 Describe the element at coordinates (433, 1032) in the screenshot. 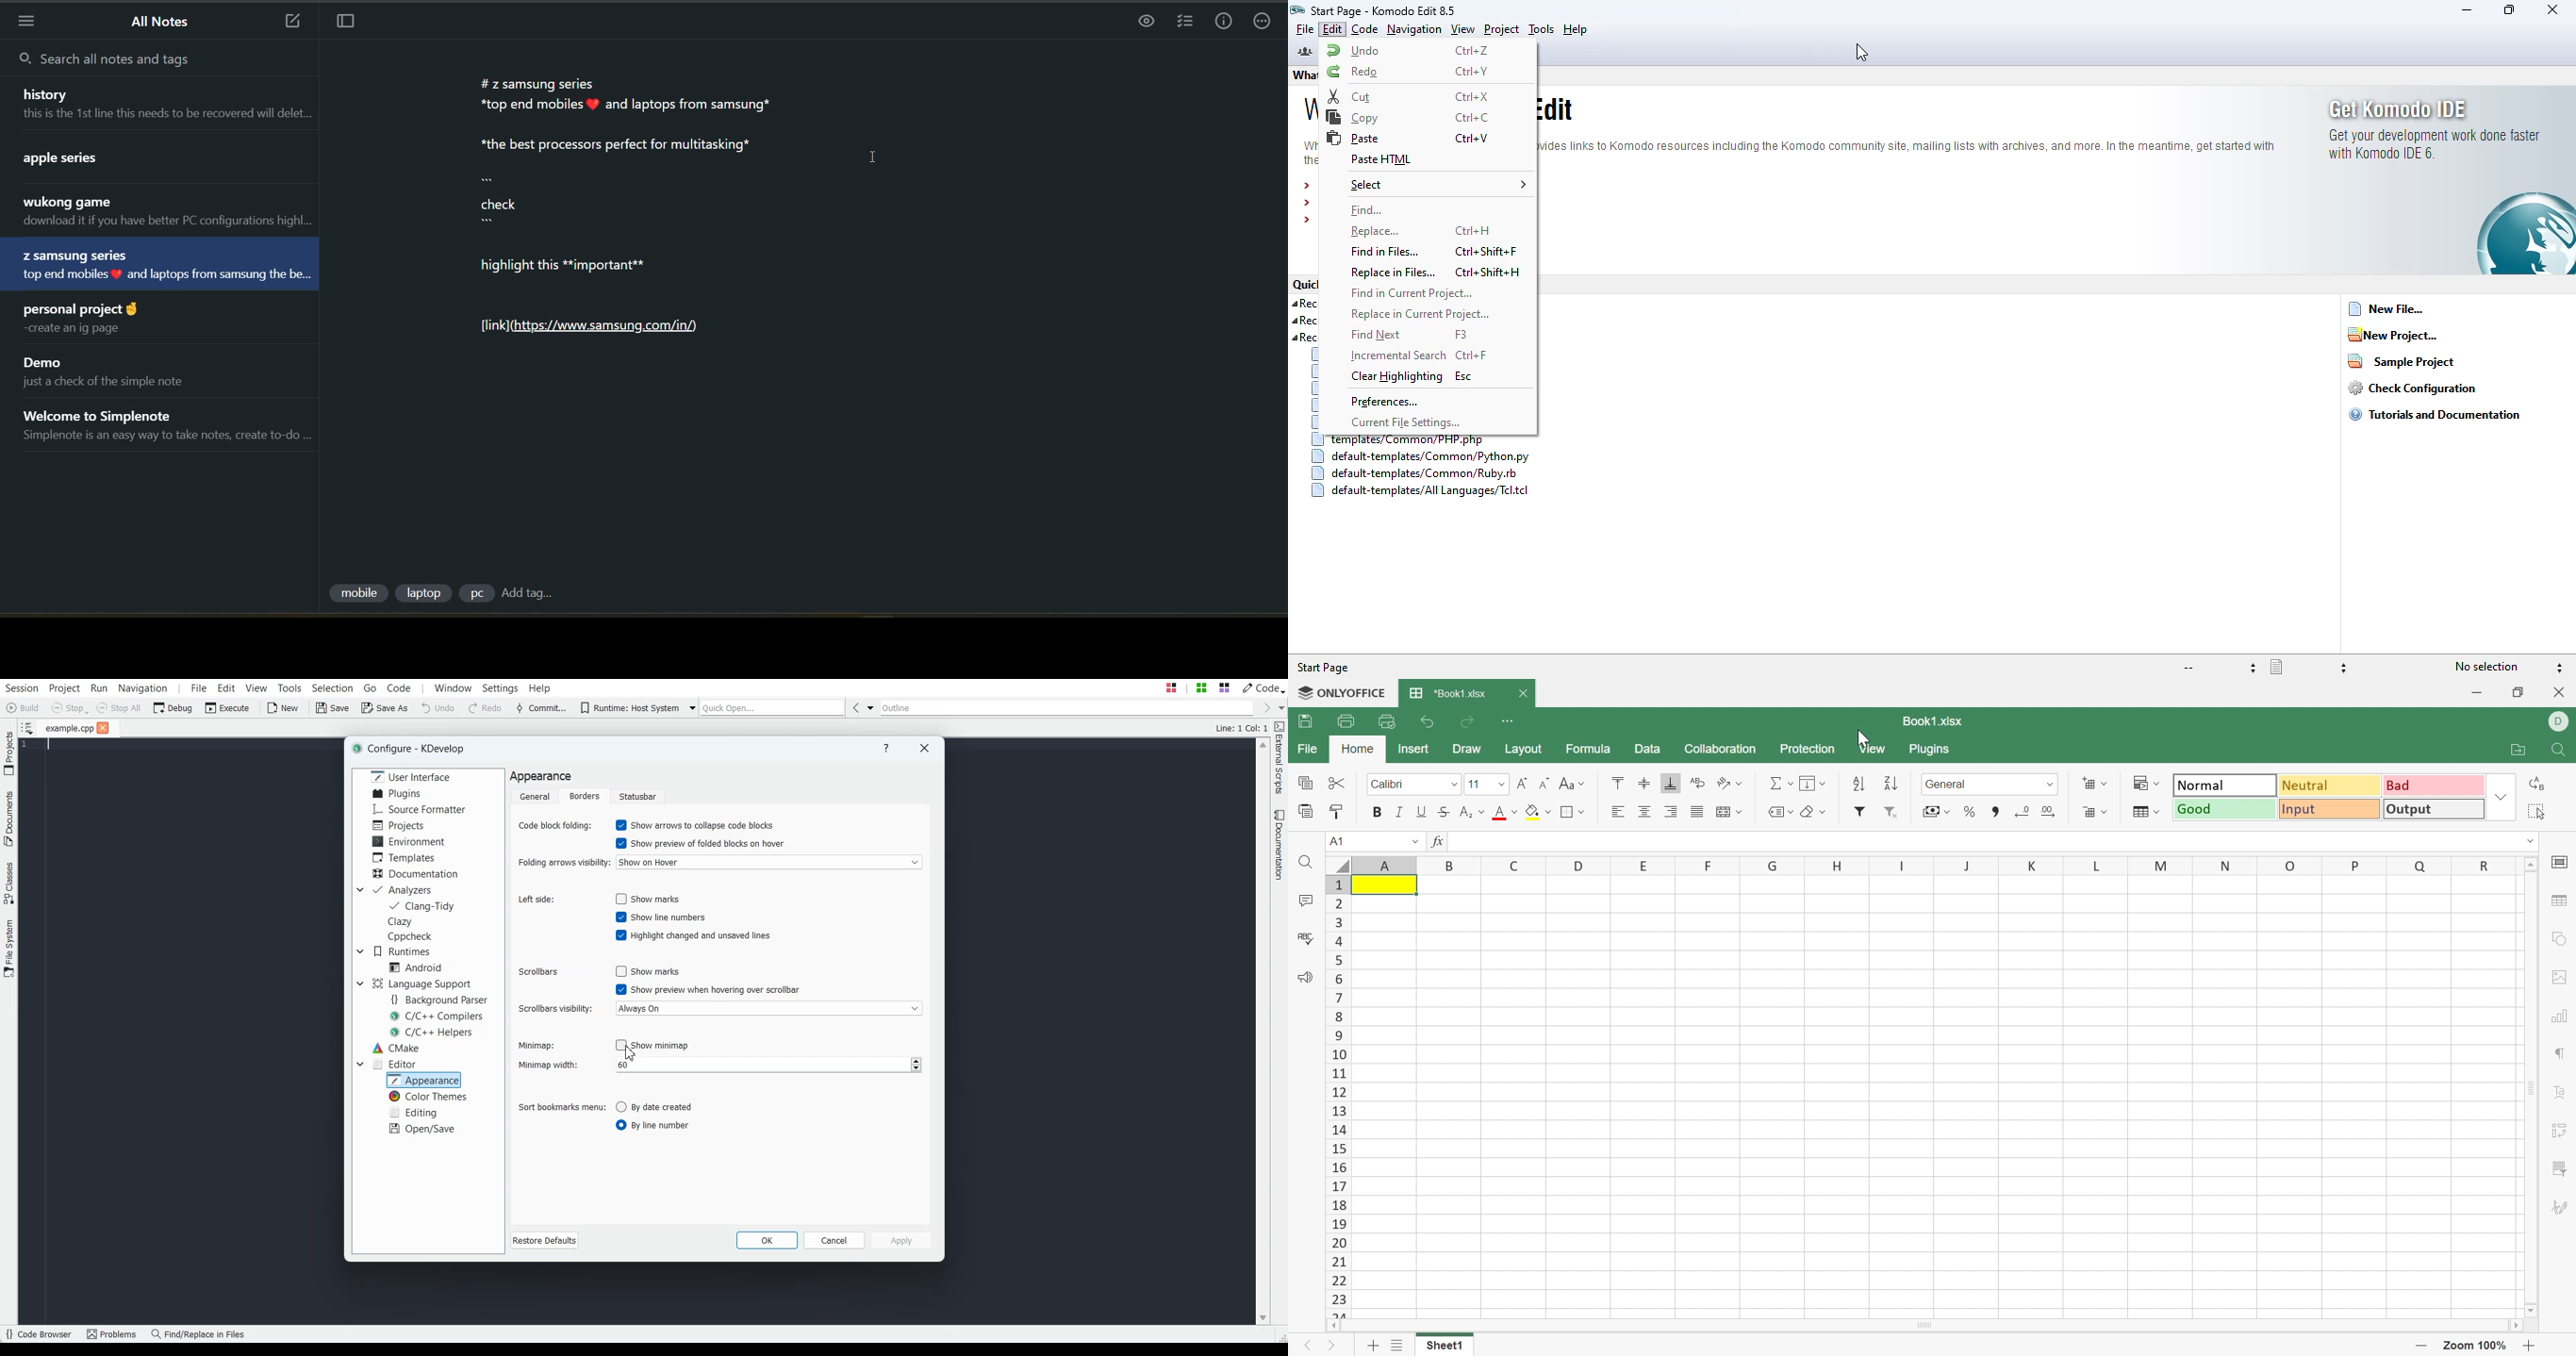

I see `C/C++ Helpers` at that location.